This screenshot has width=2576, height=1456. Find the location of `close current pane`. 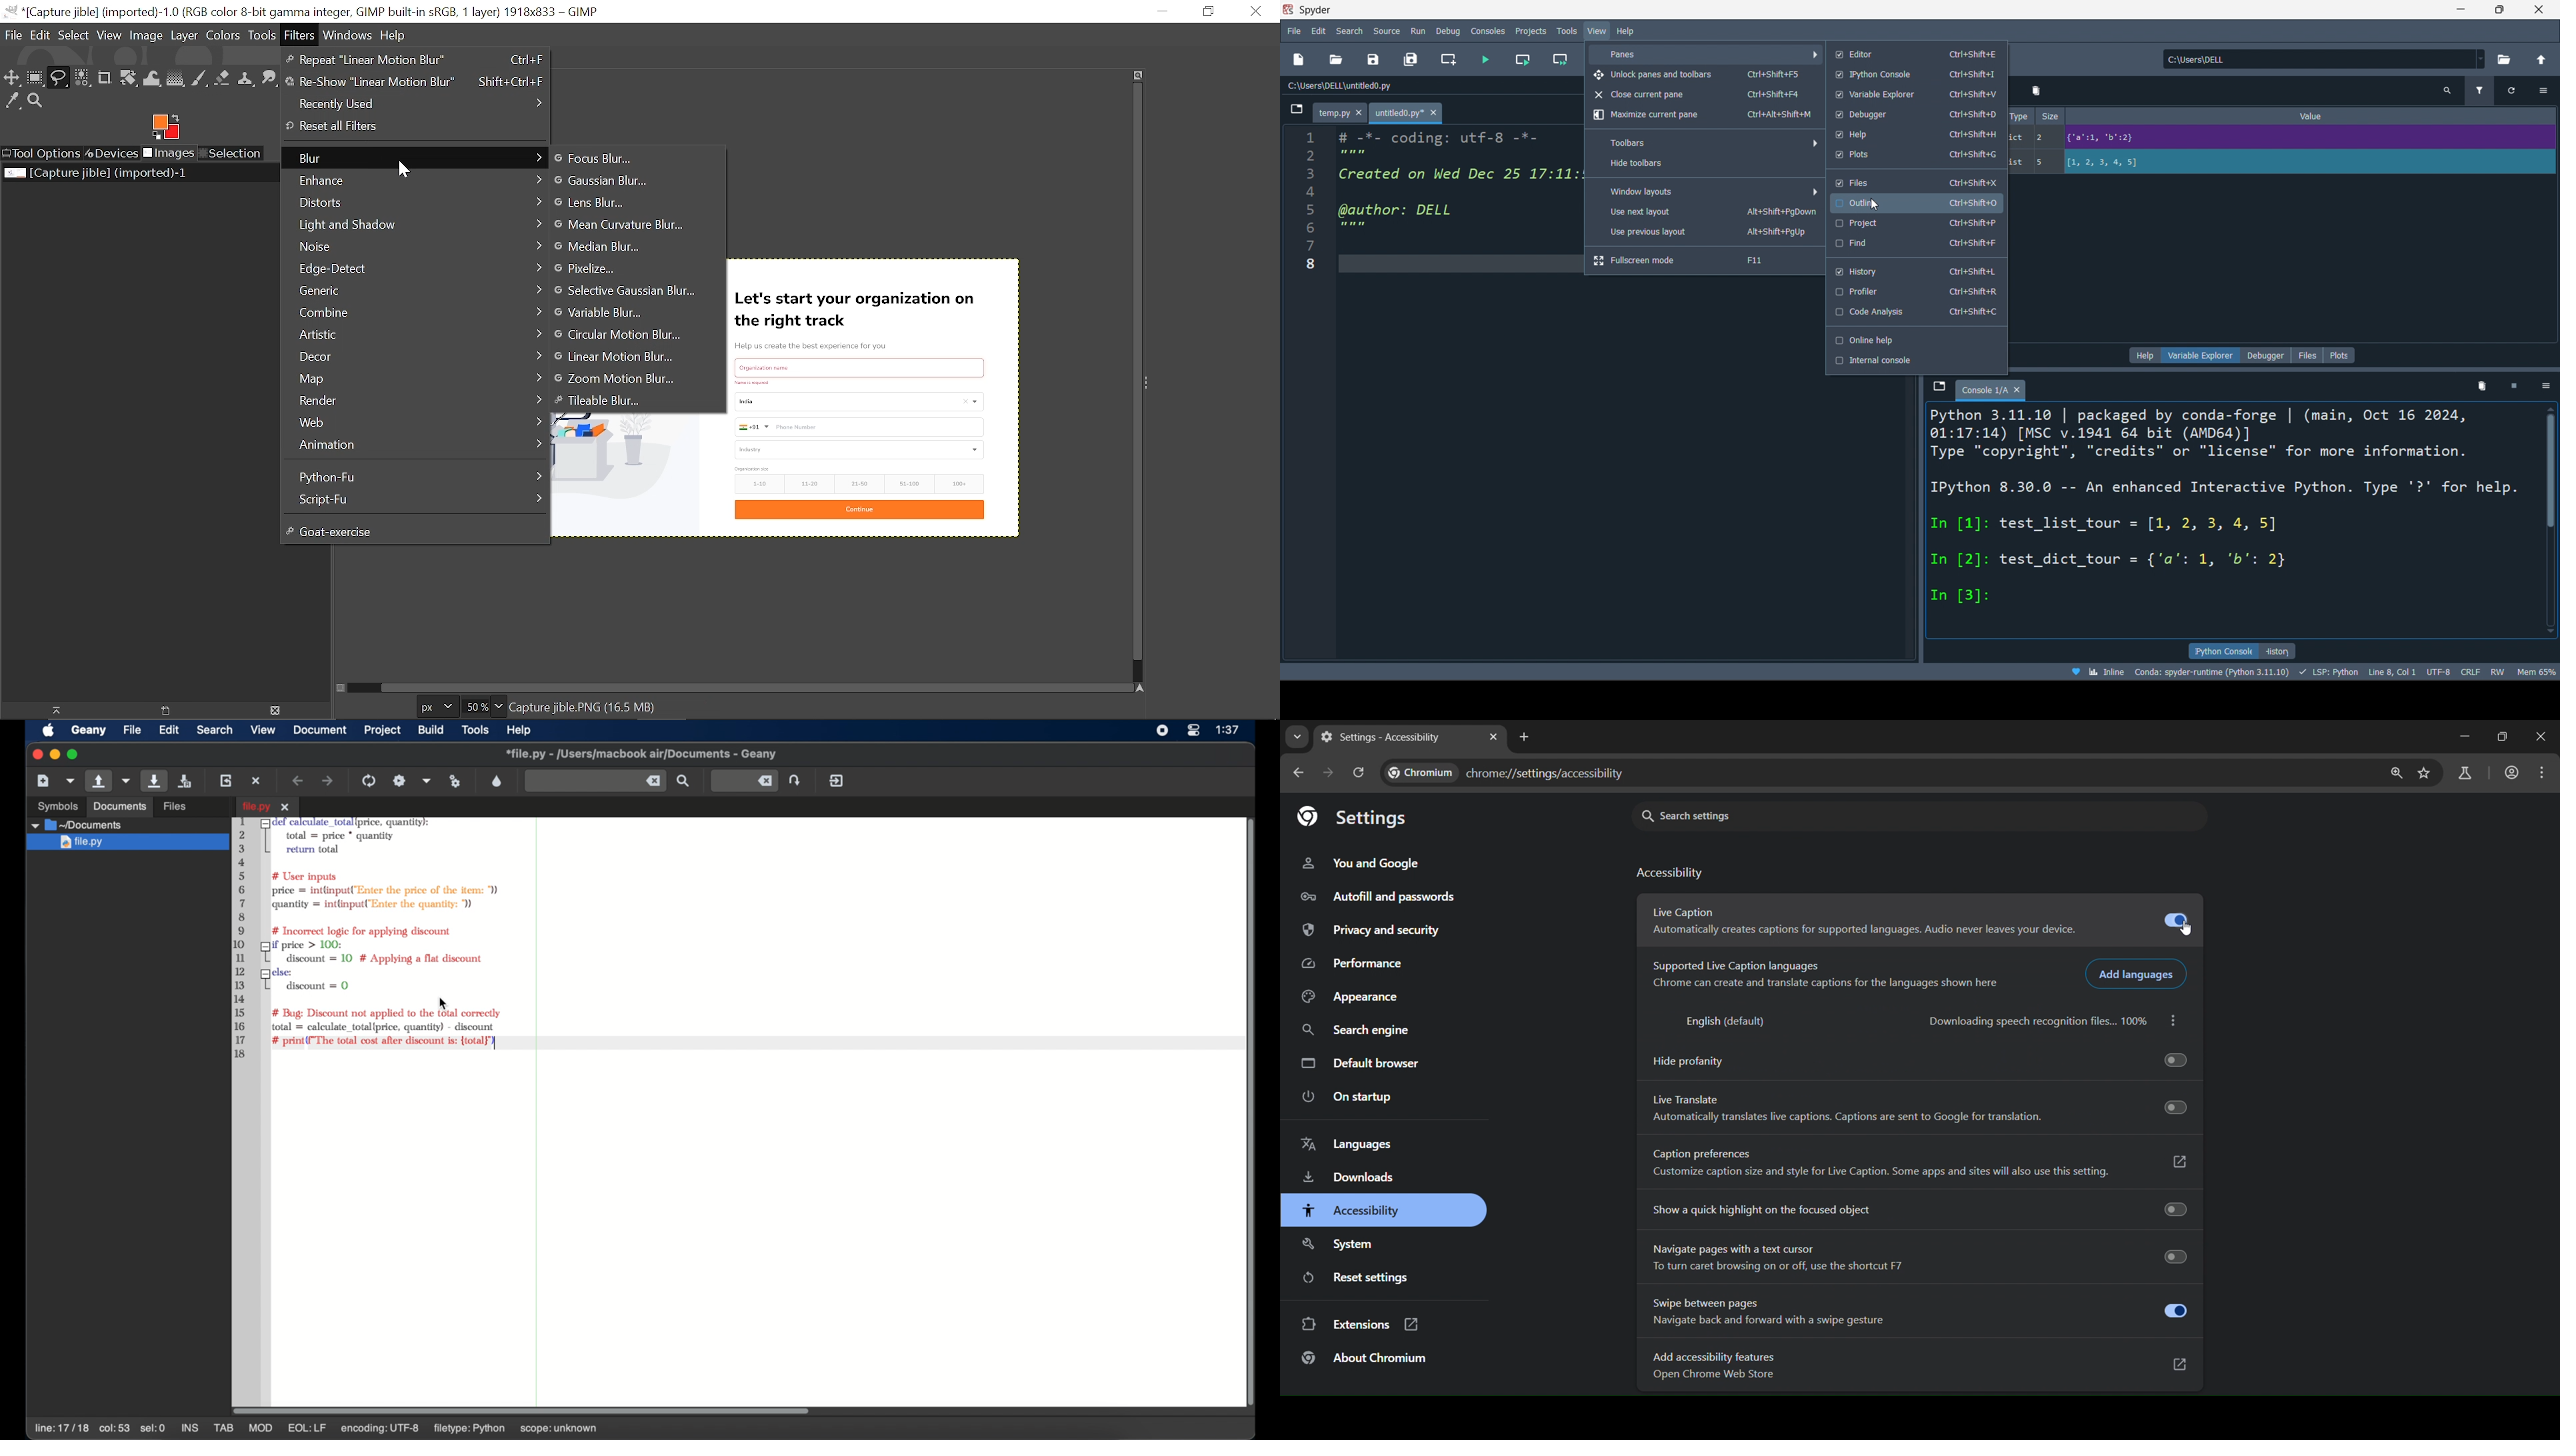

close current pane is located at coordinates (1699, 95).